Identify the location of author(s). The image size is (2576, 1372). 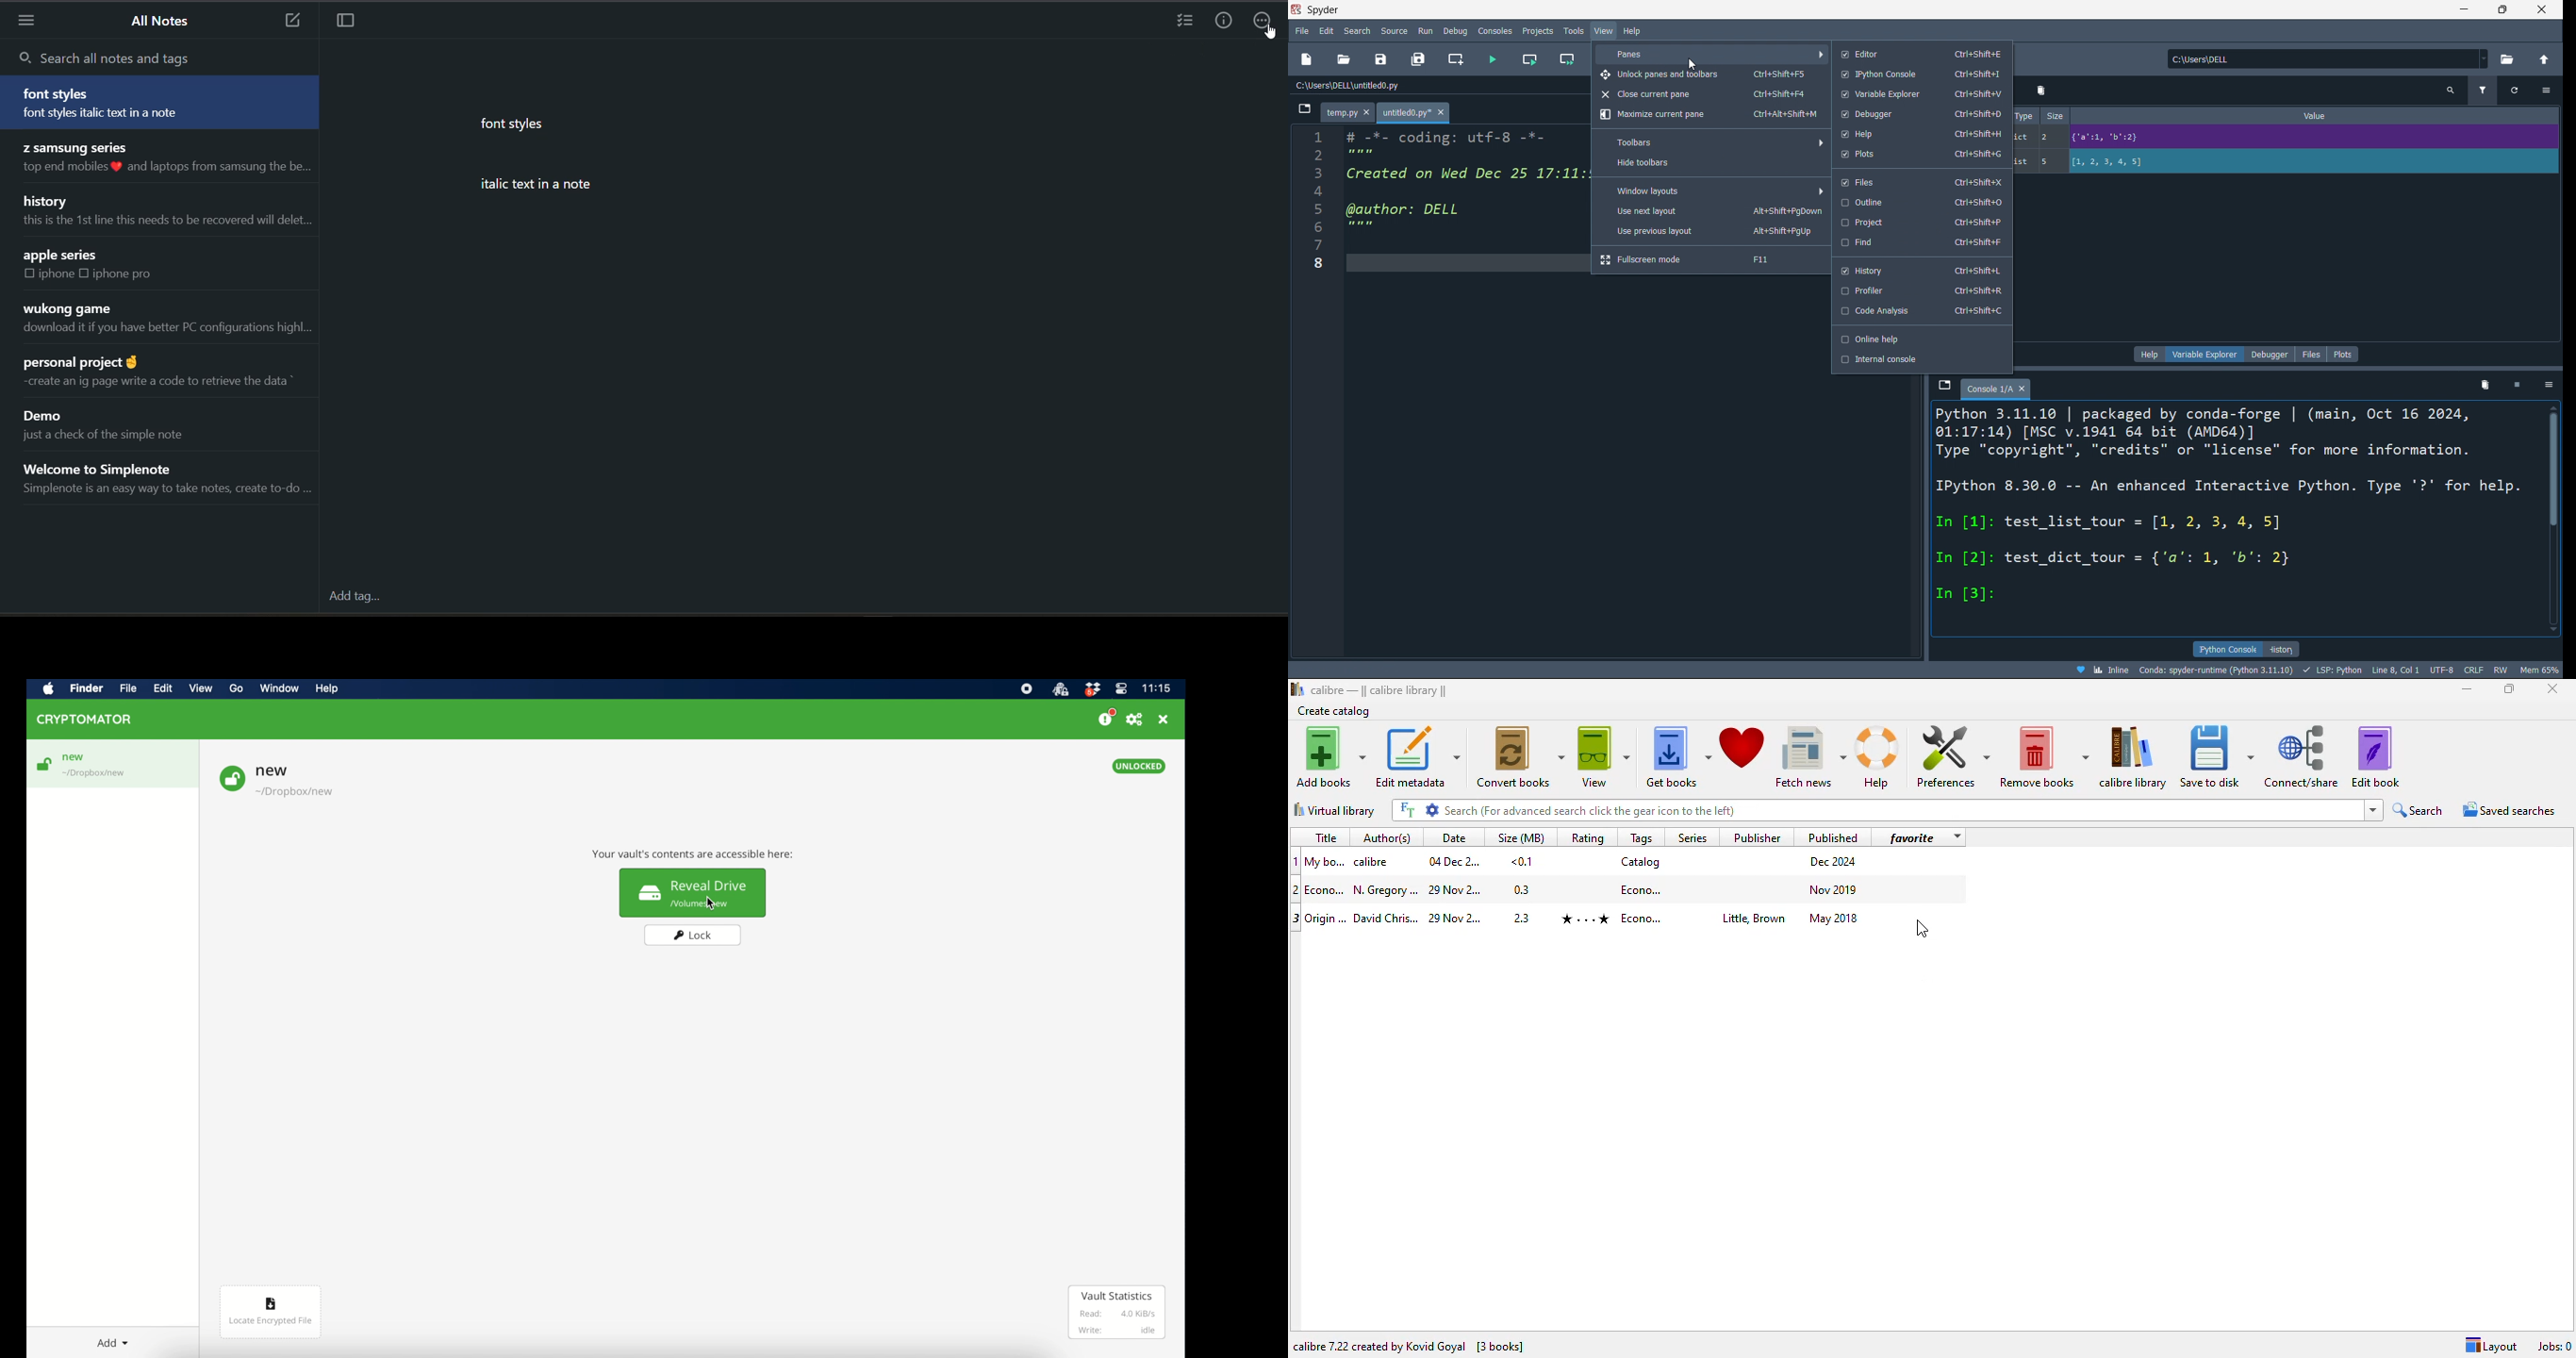
(1390, 836).